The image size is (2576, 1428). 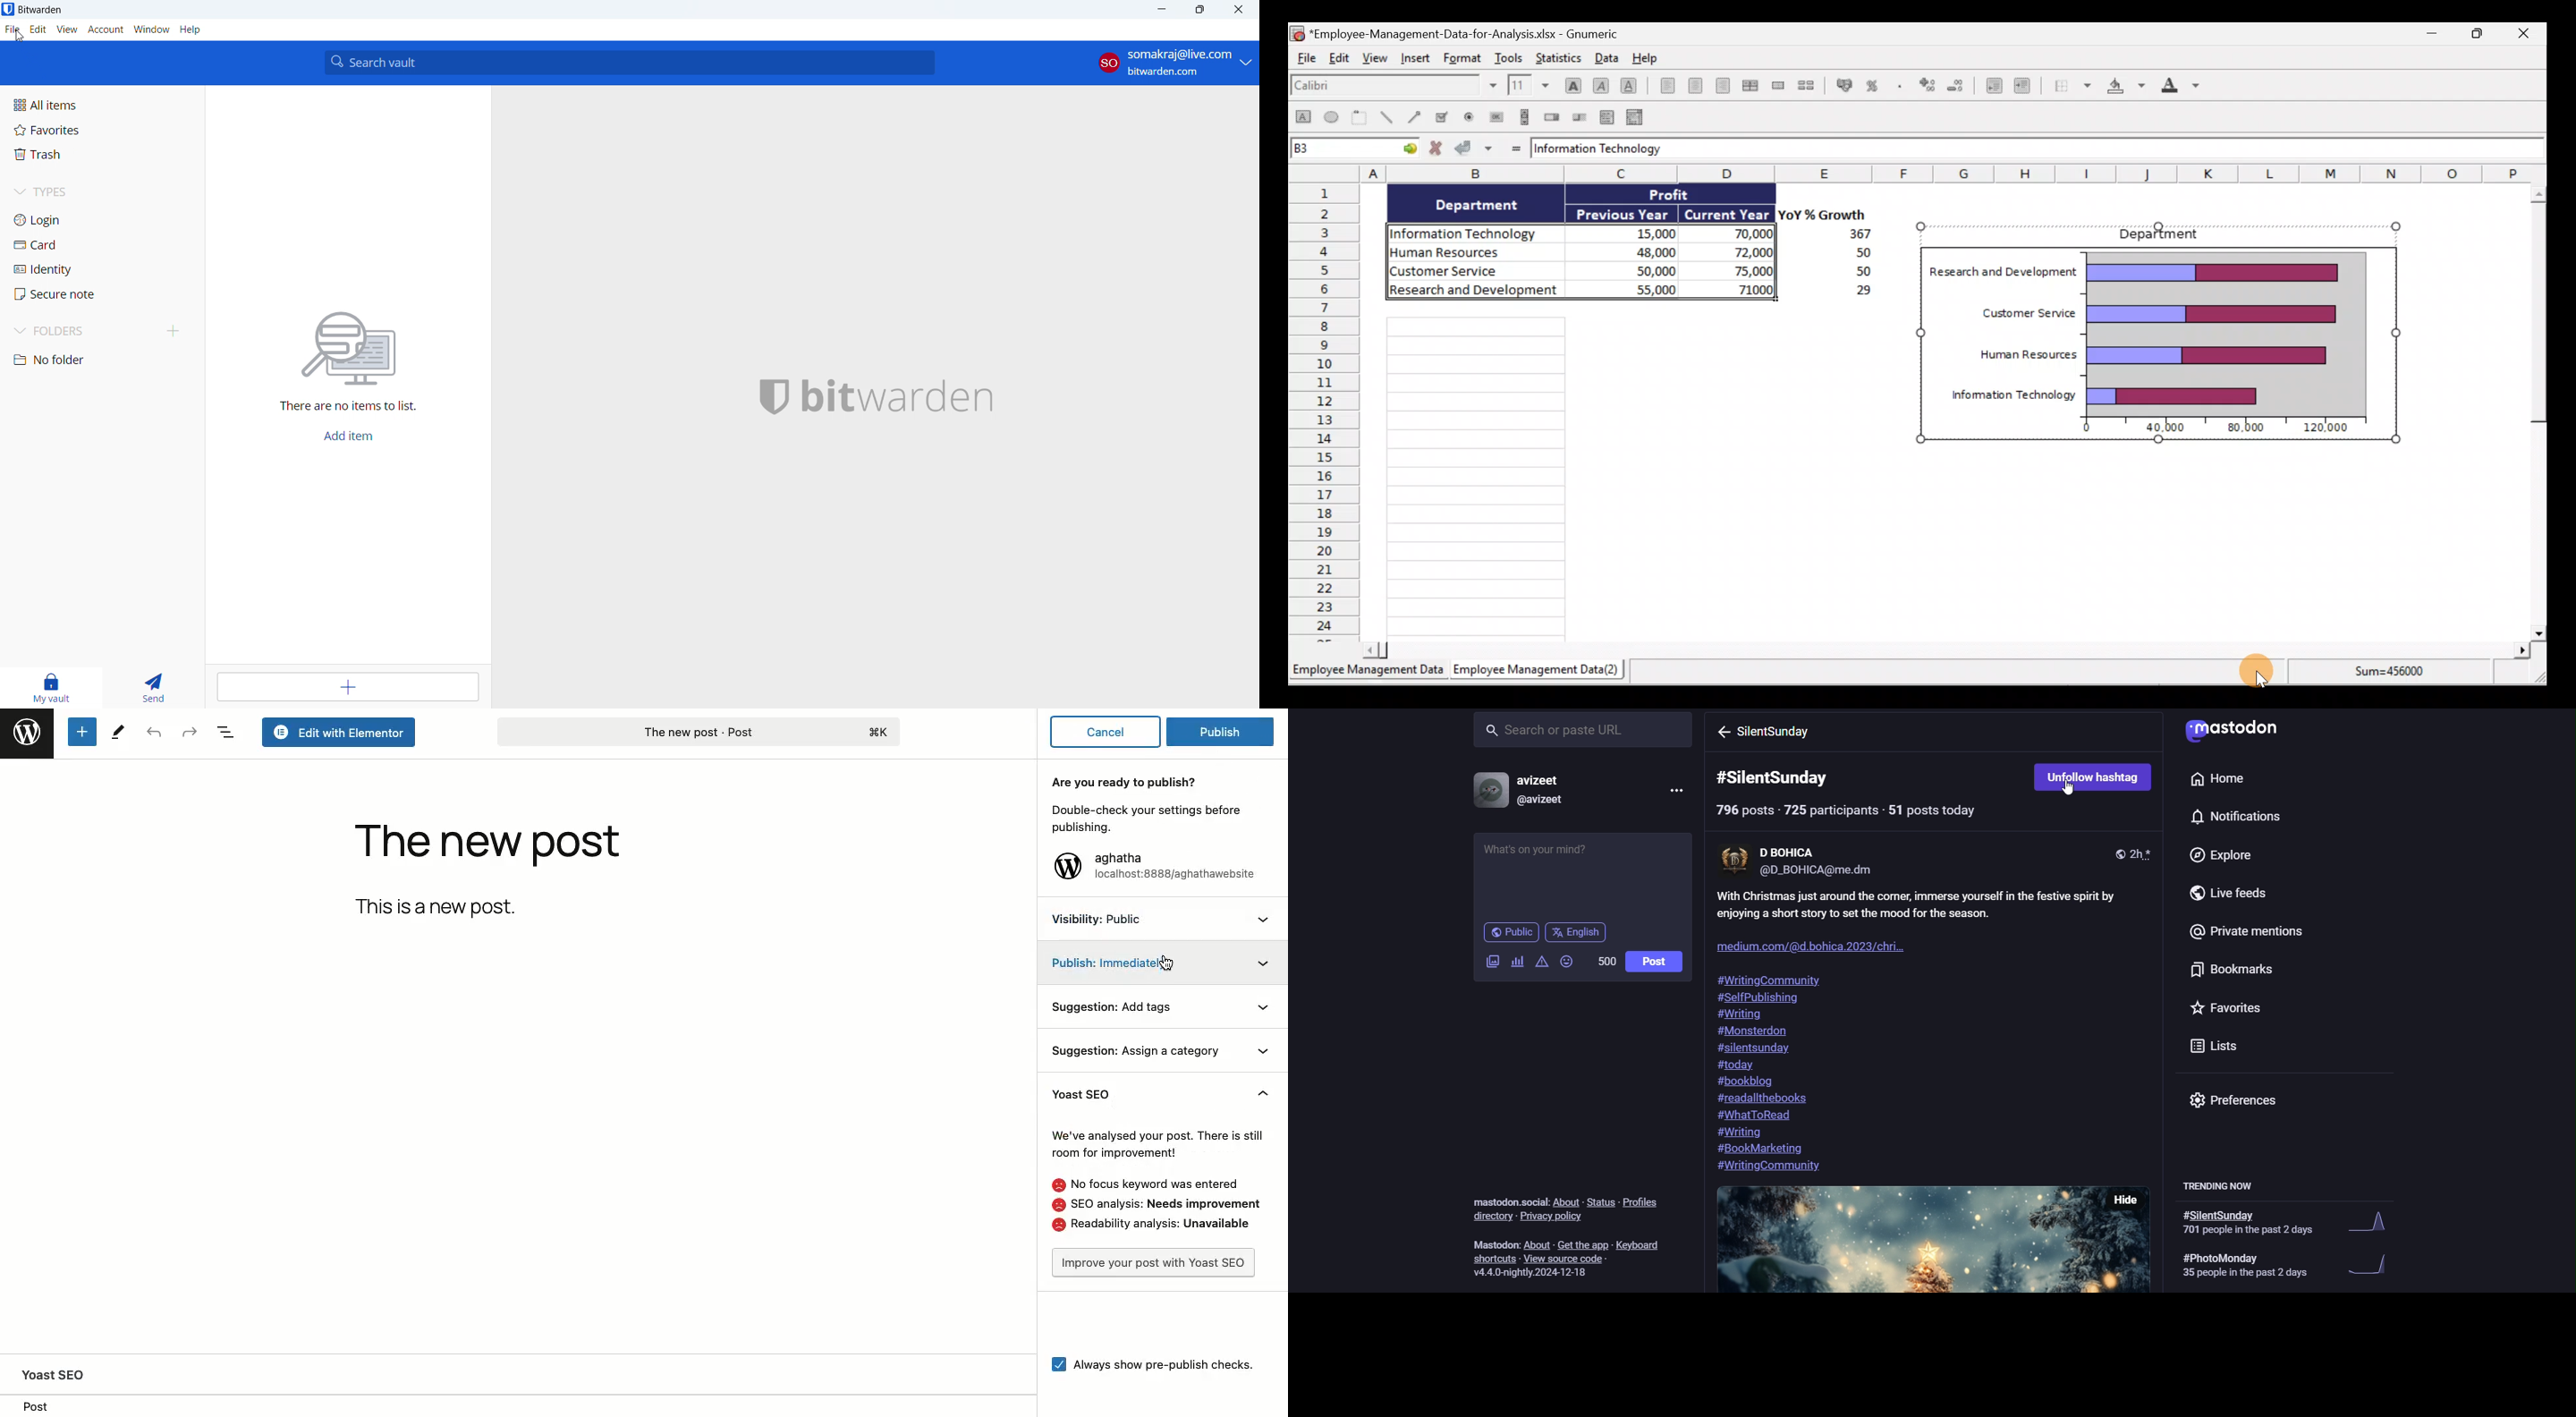 I want to click on Align right, so click(x=1722, y=85).